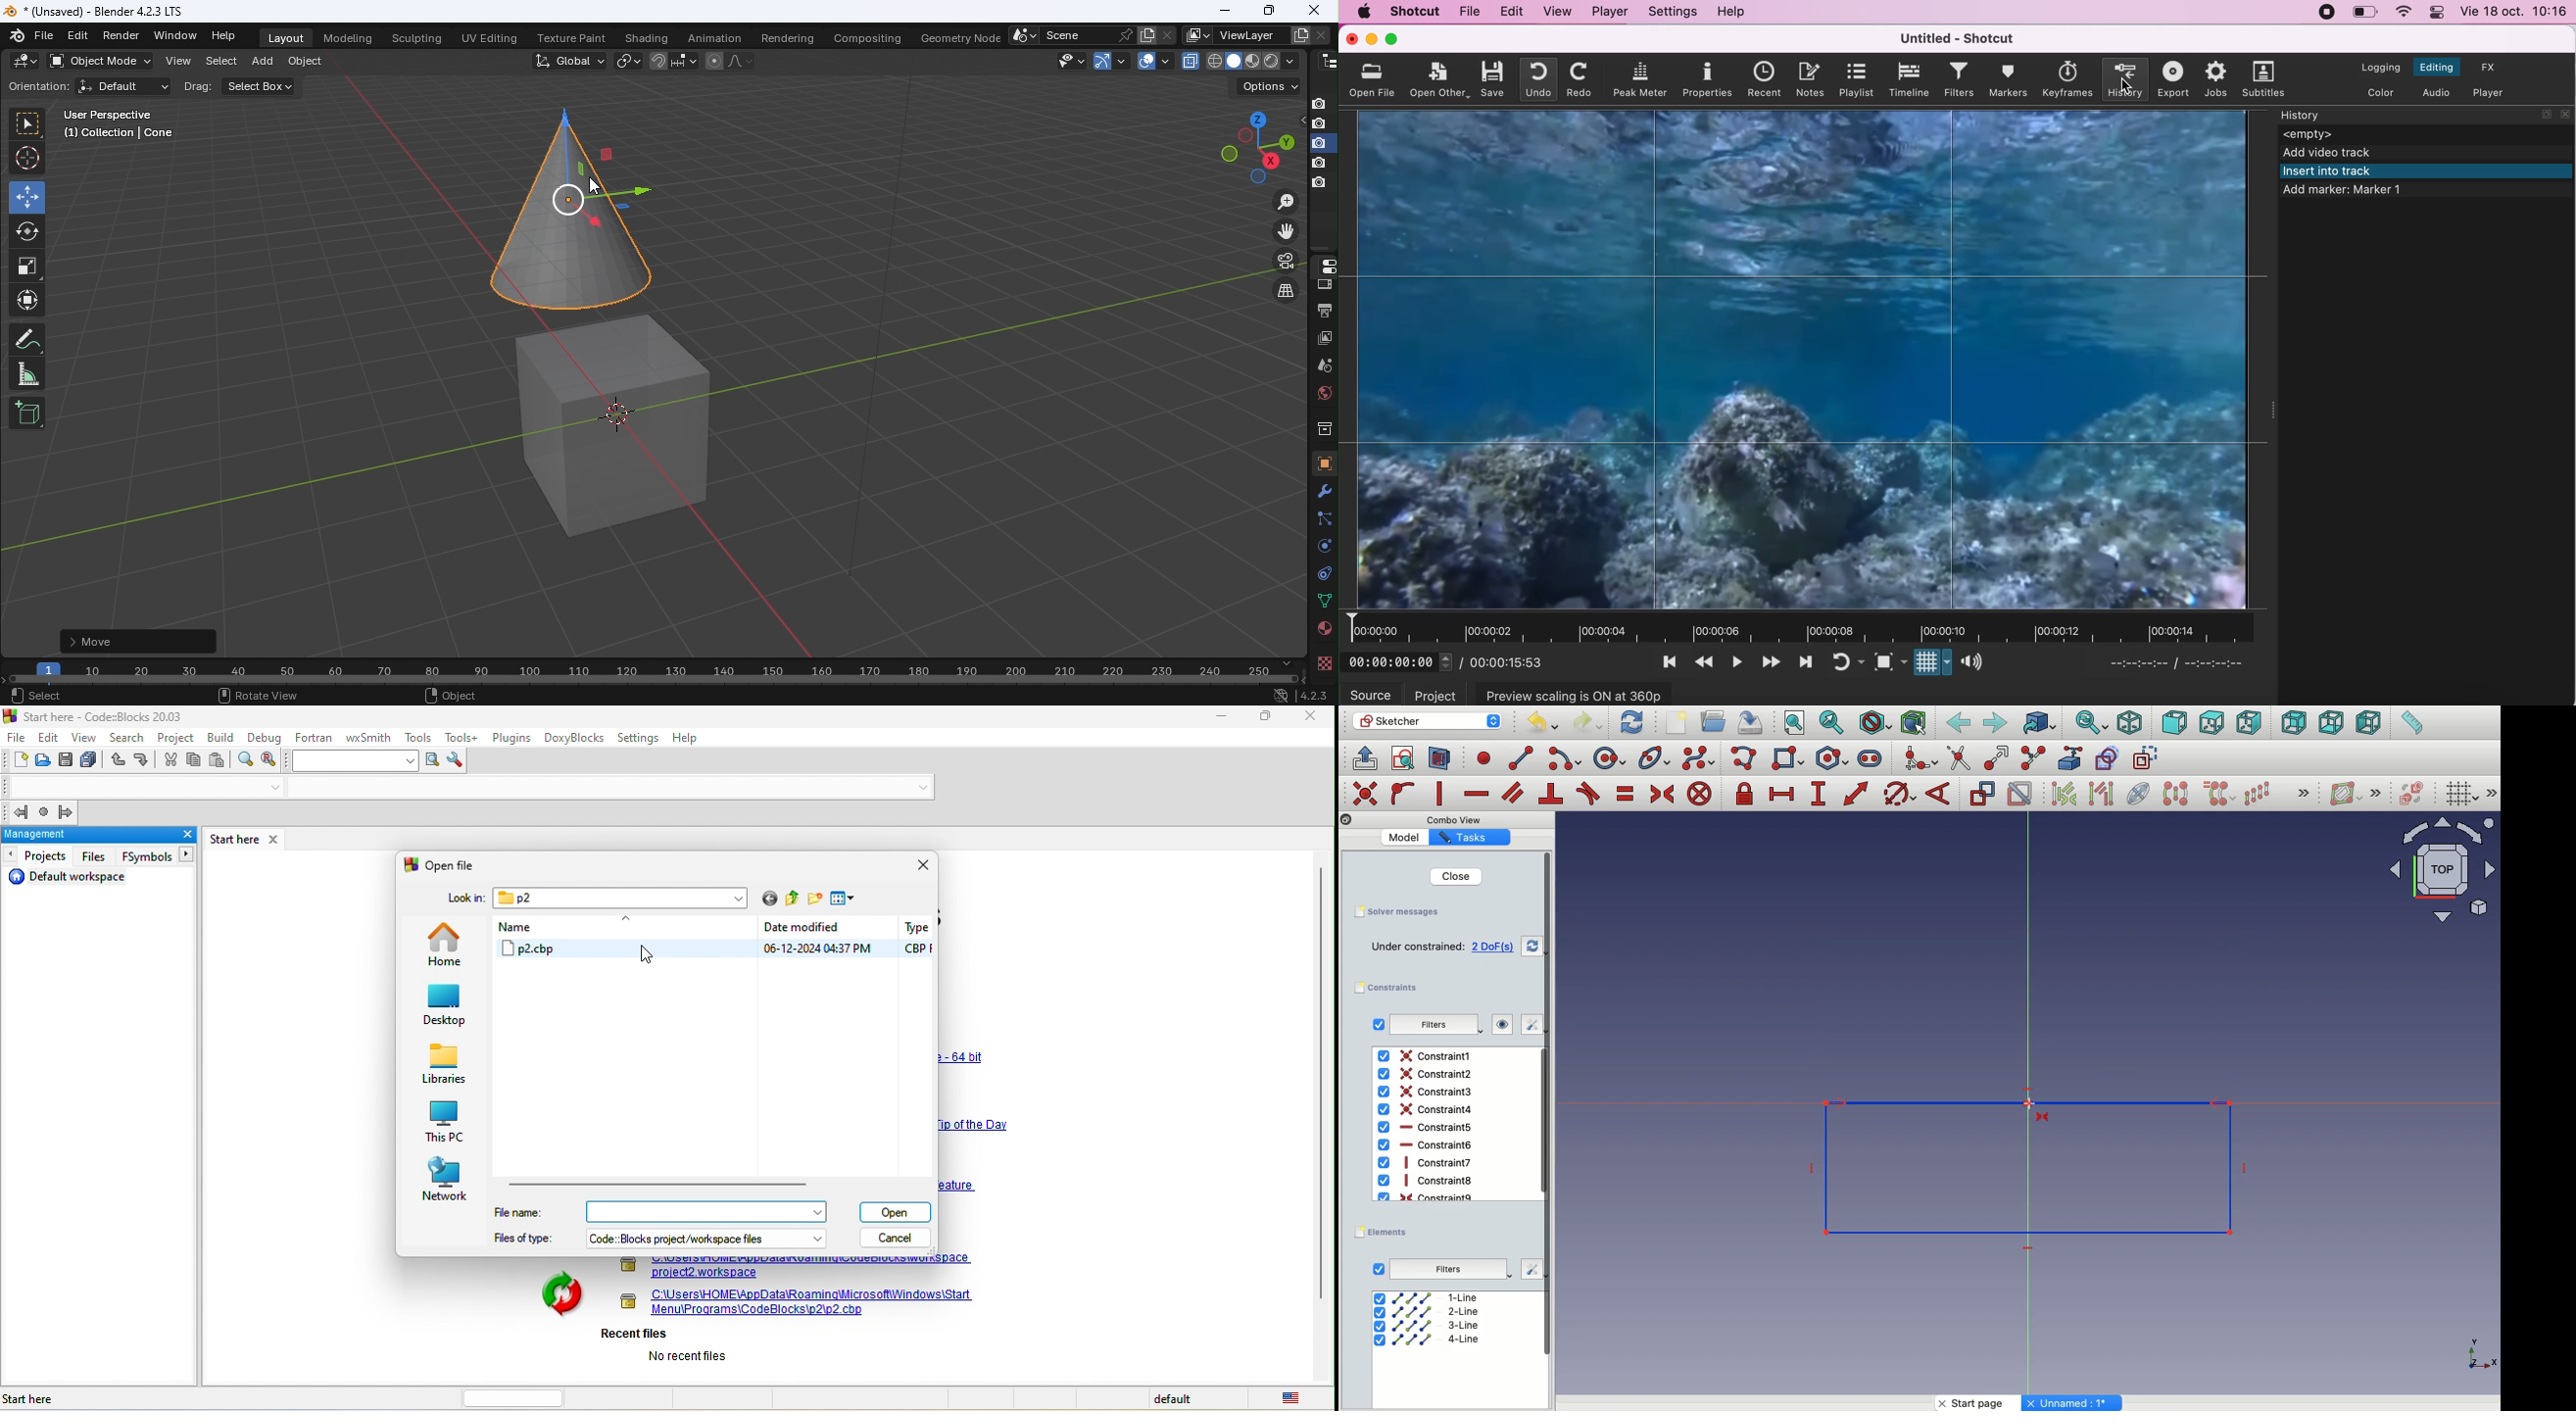 The height and width of the screenshot is (1428, 2576). What do you see at coordinates (688, 741) in the screenshot?
I see `help` at bounding box center [688, 741].